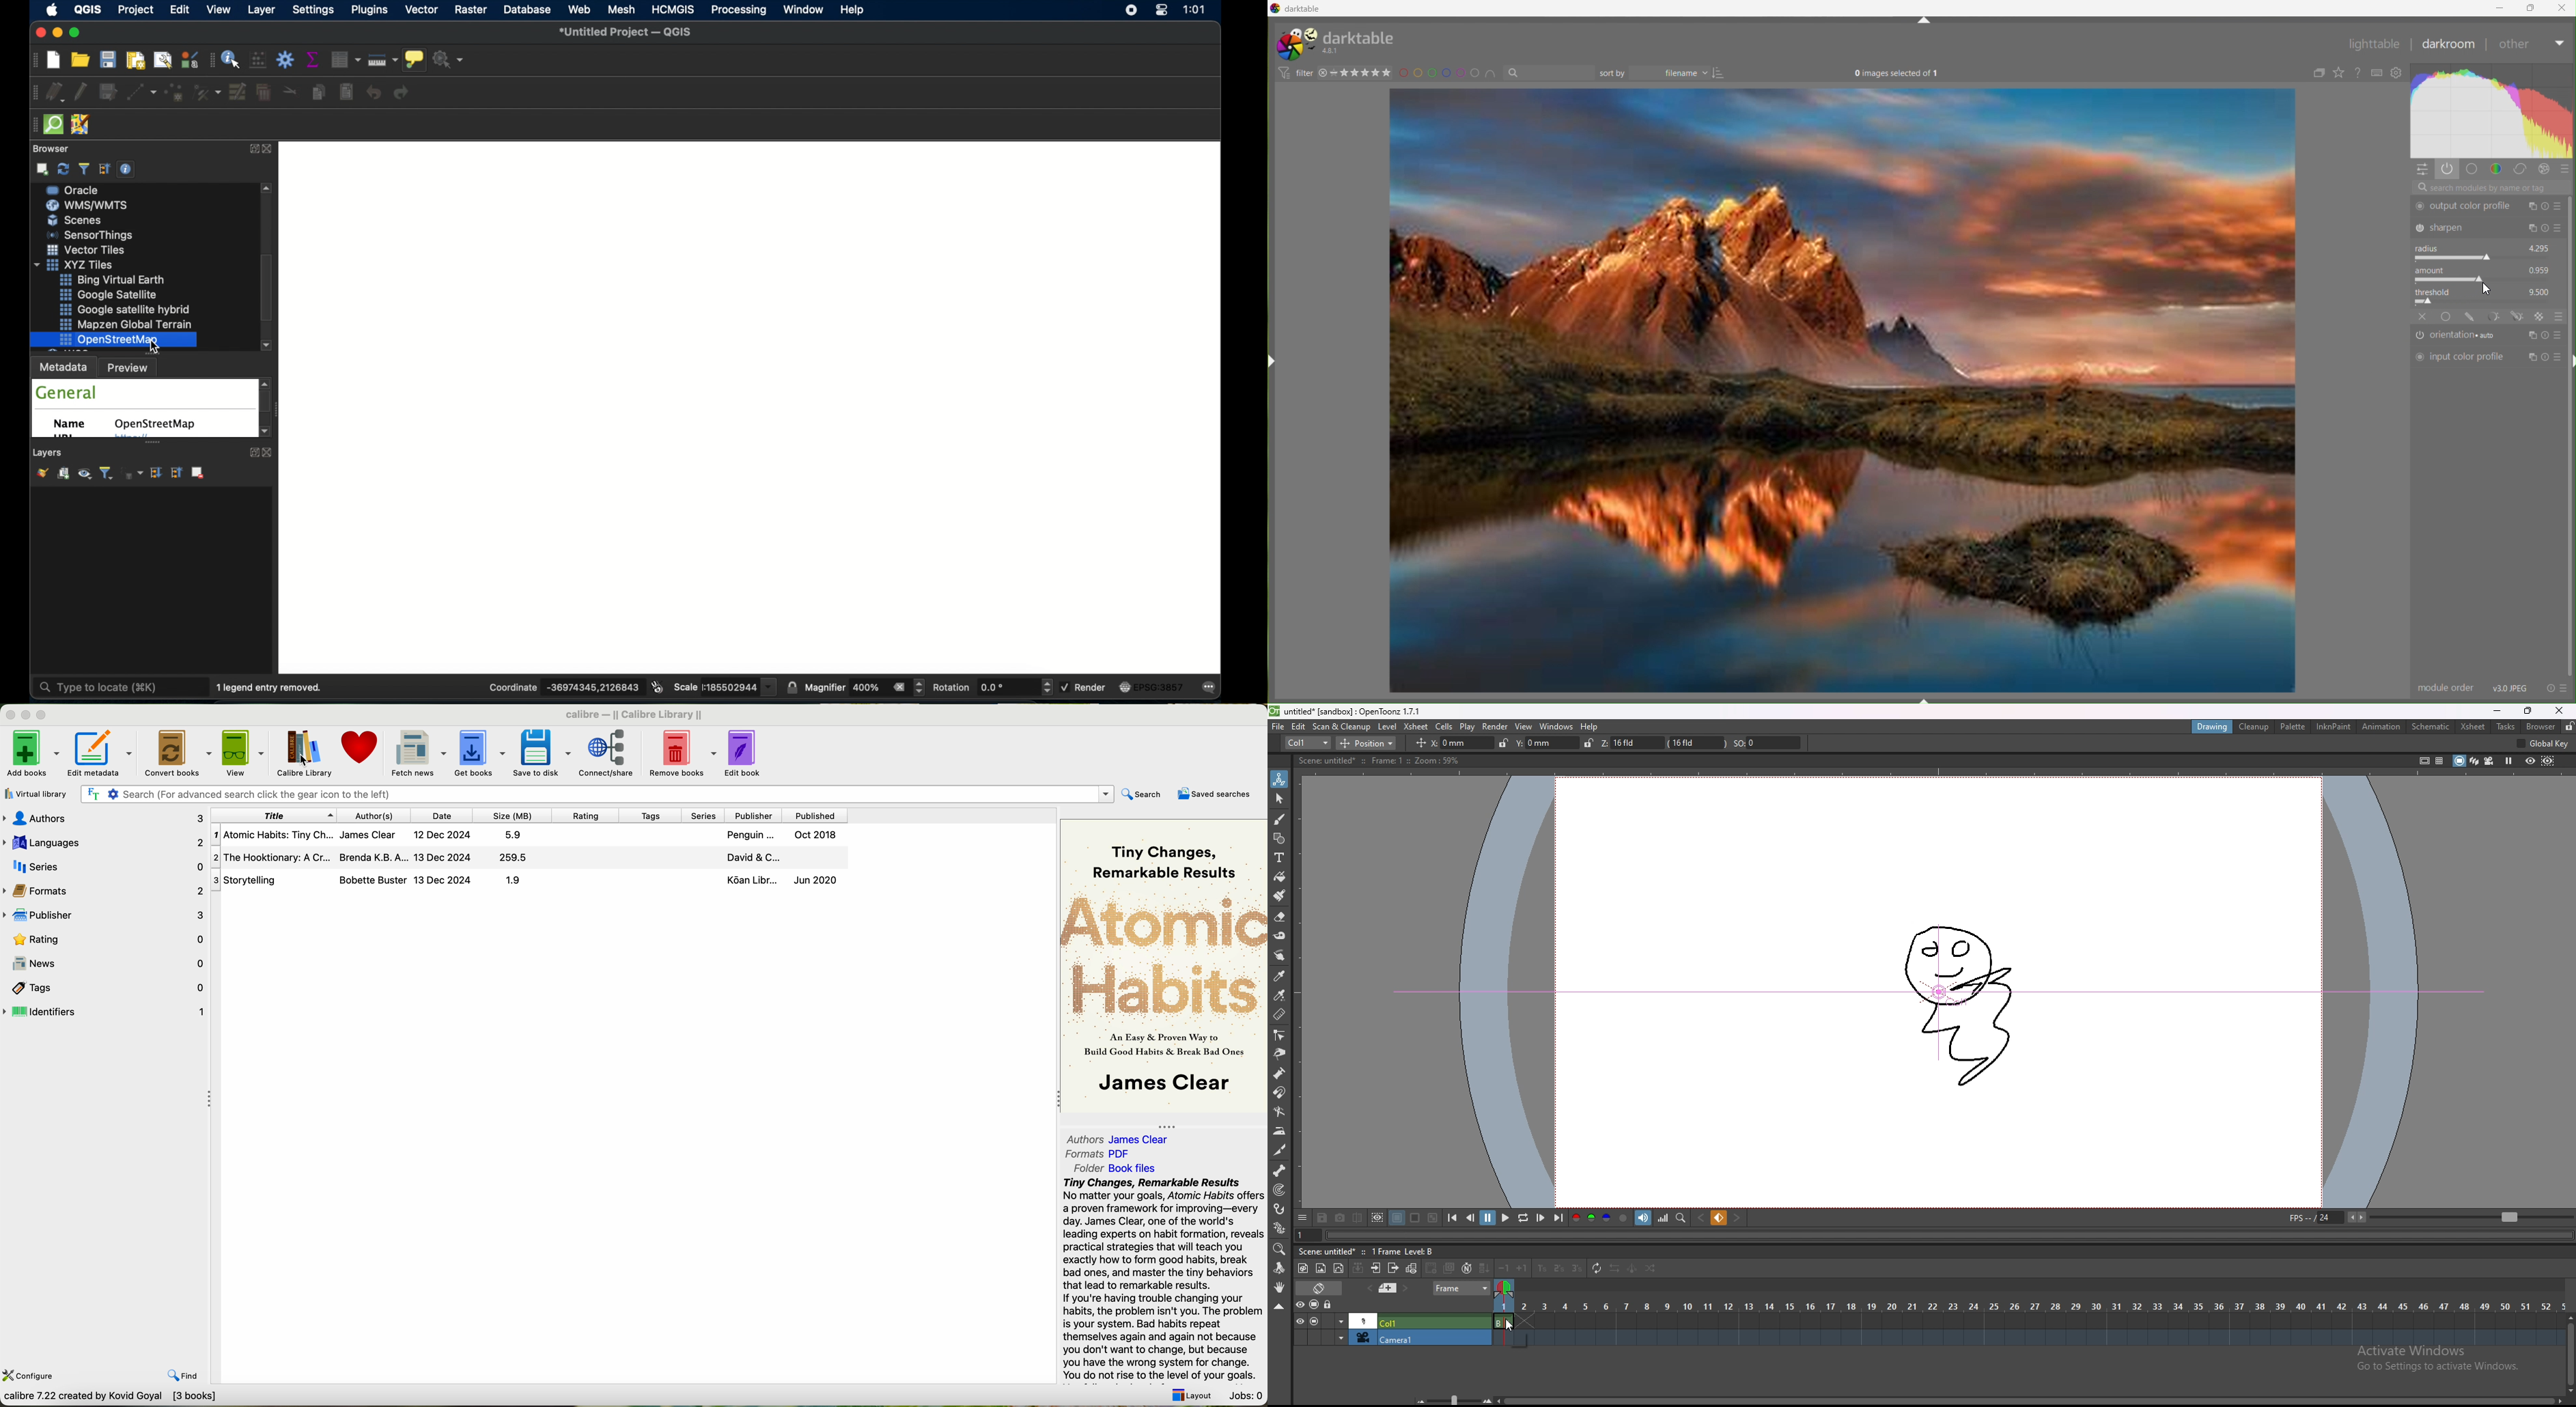 The height and width of the screenshot is (1428, 2576). What do you see at coordinates (62, 474) in the screenshot?
I see `add group` at bounding box center [62, 474].